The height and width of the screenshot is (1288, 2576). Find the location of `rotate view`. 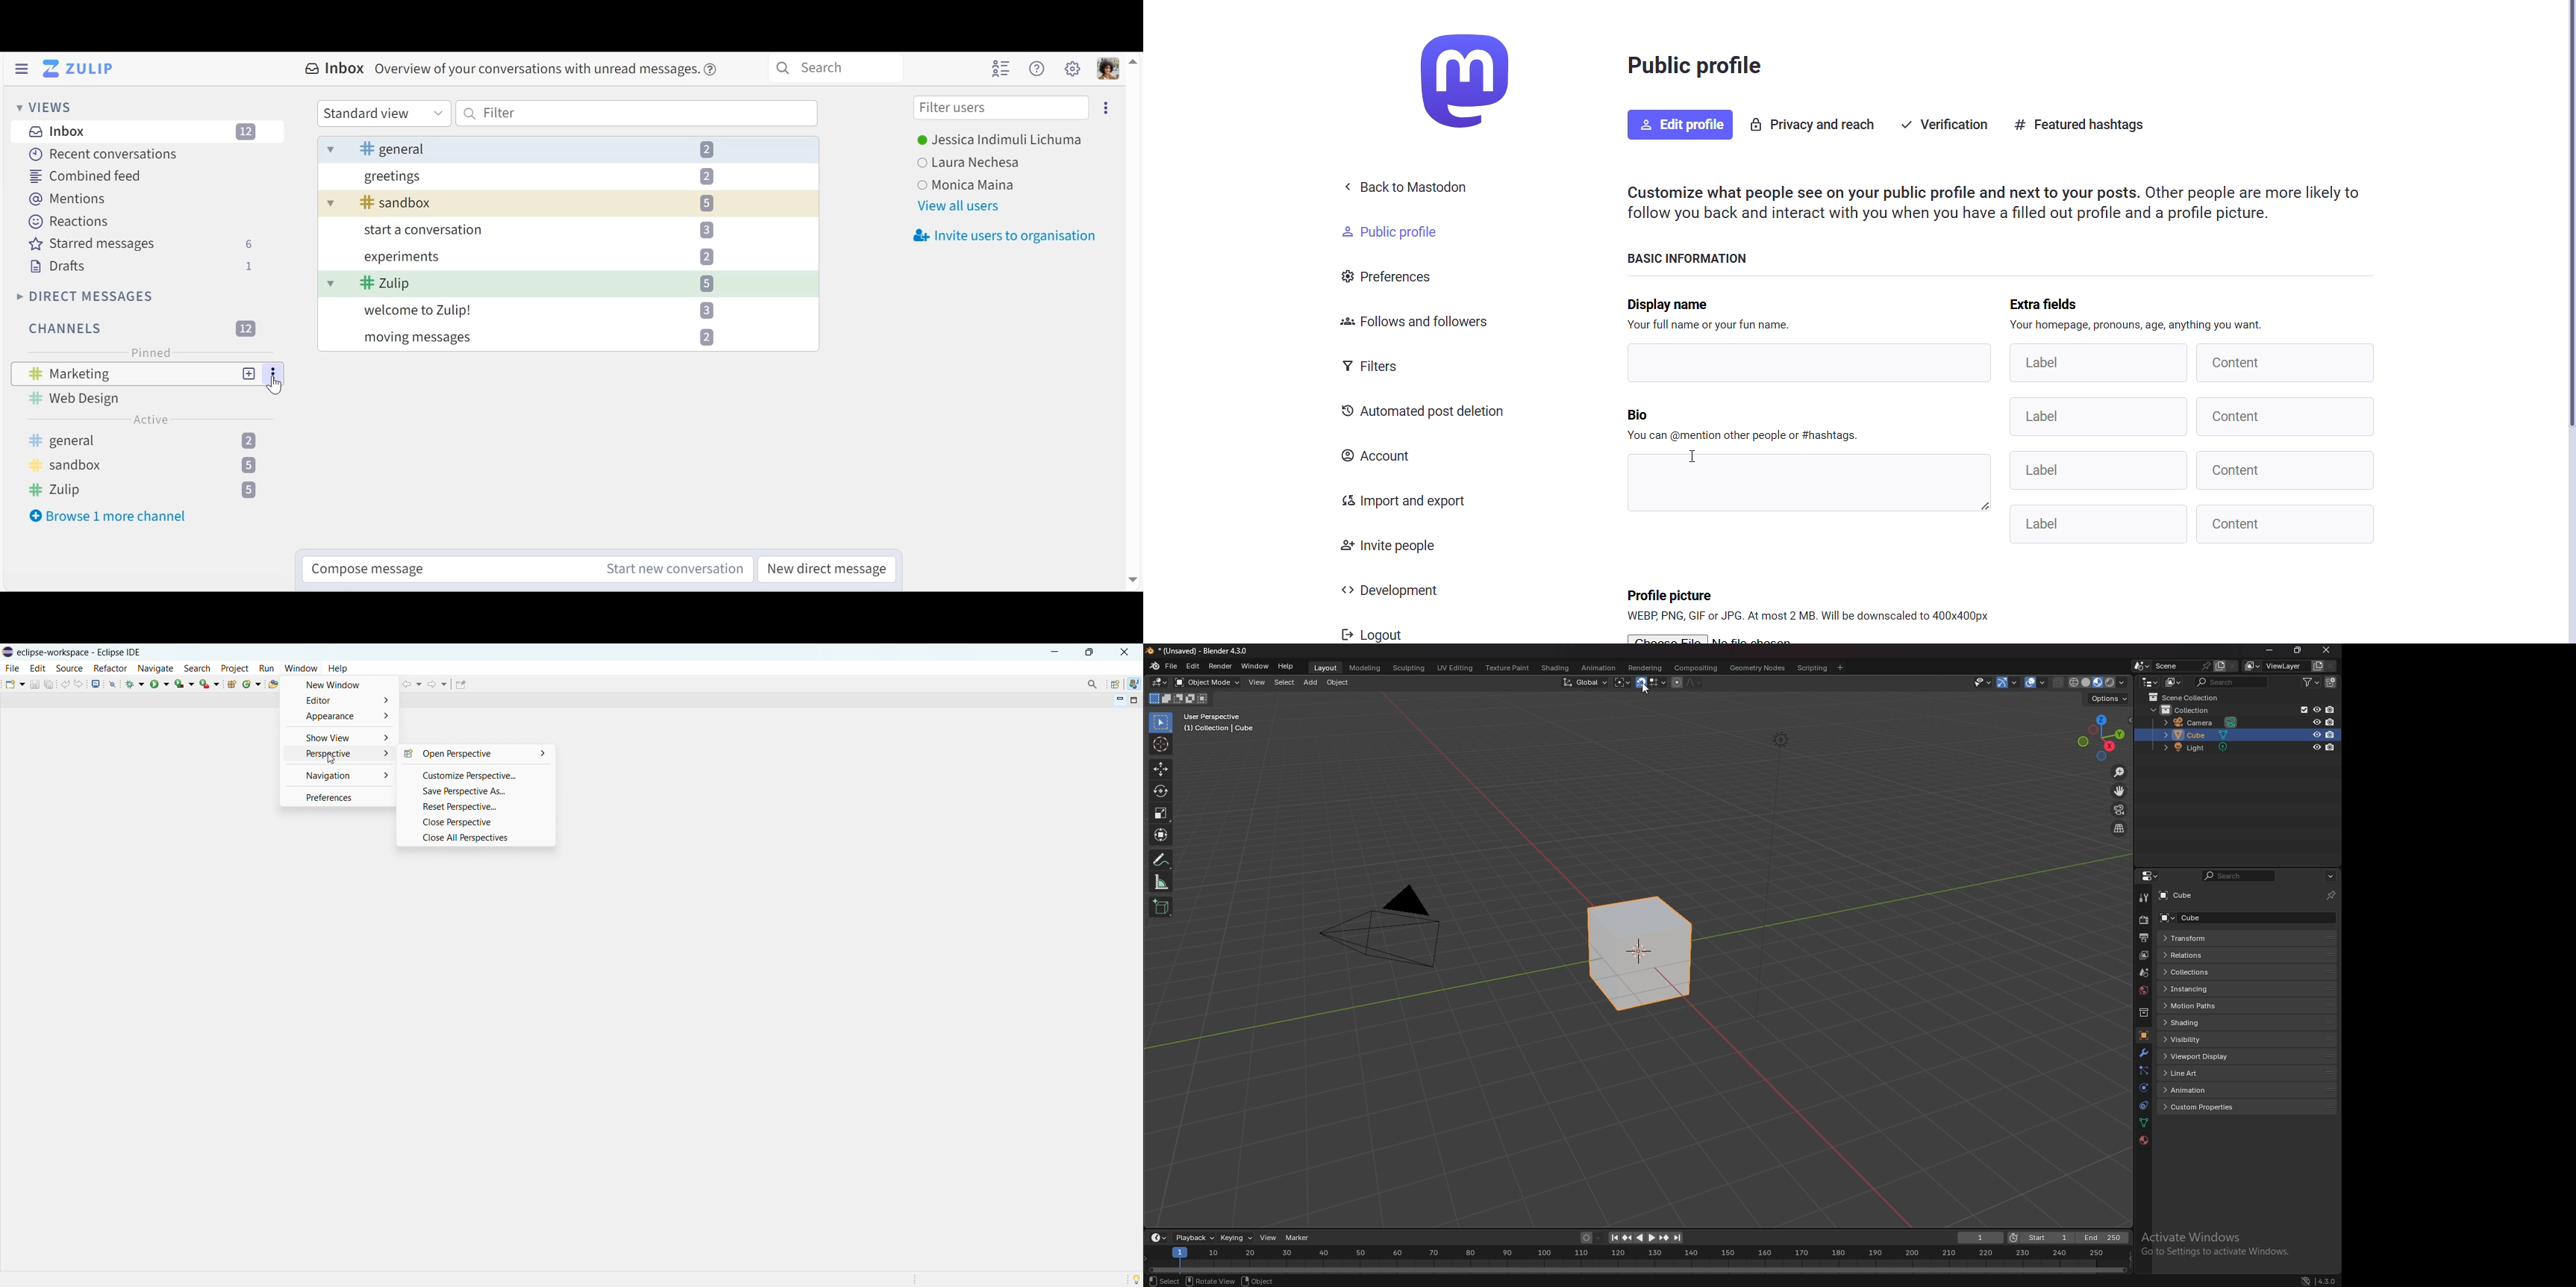

rotate view is located at coordinates (1208, 1280).